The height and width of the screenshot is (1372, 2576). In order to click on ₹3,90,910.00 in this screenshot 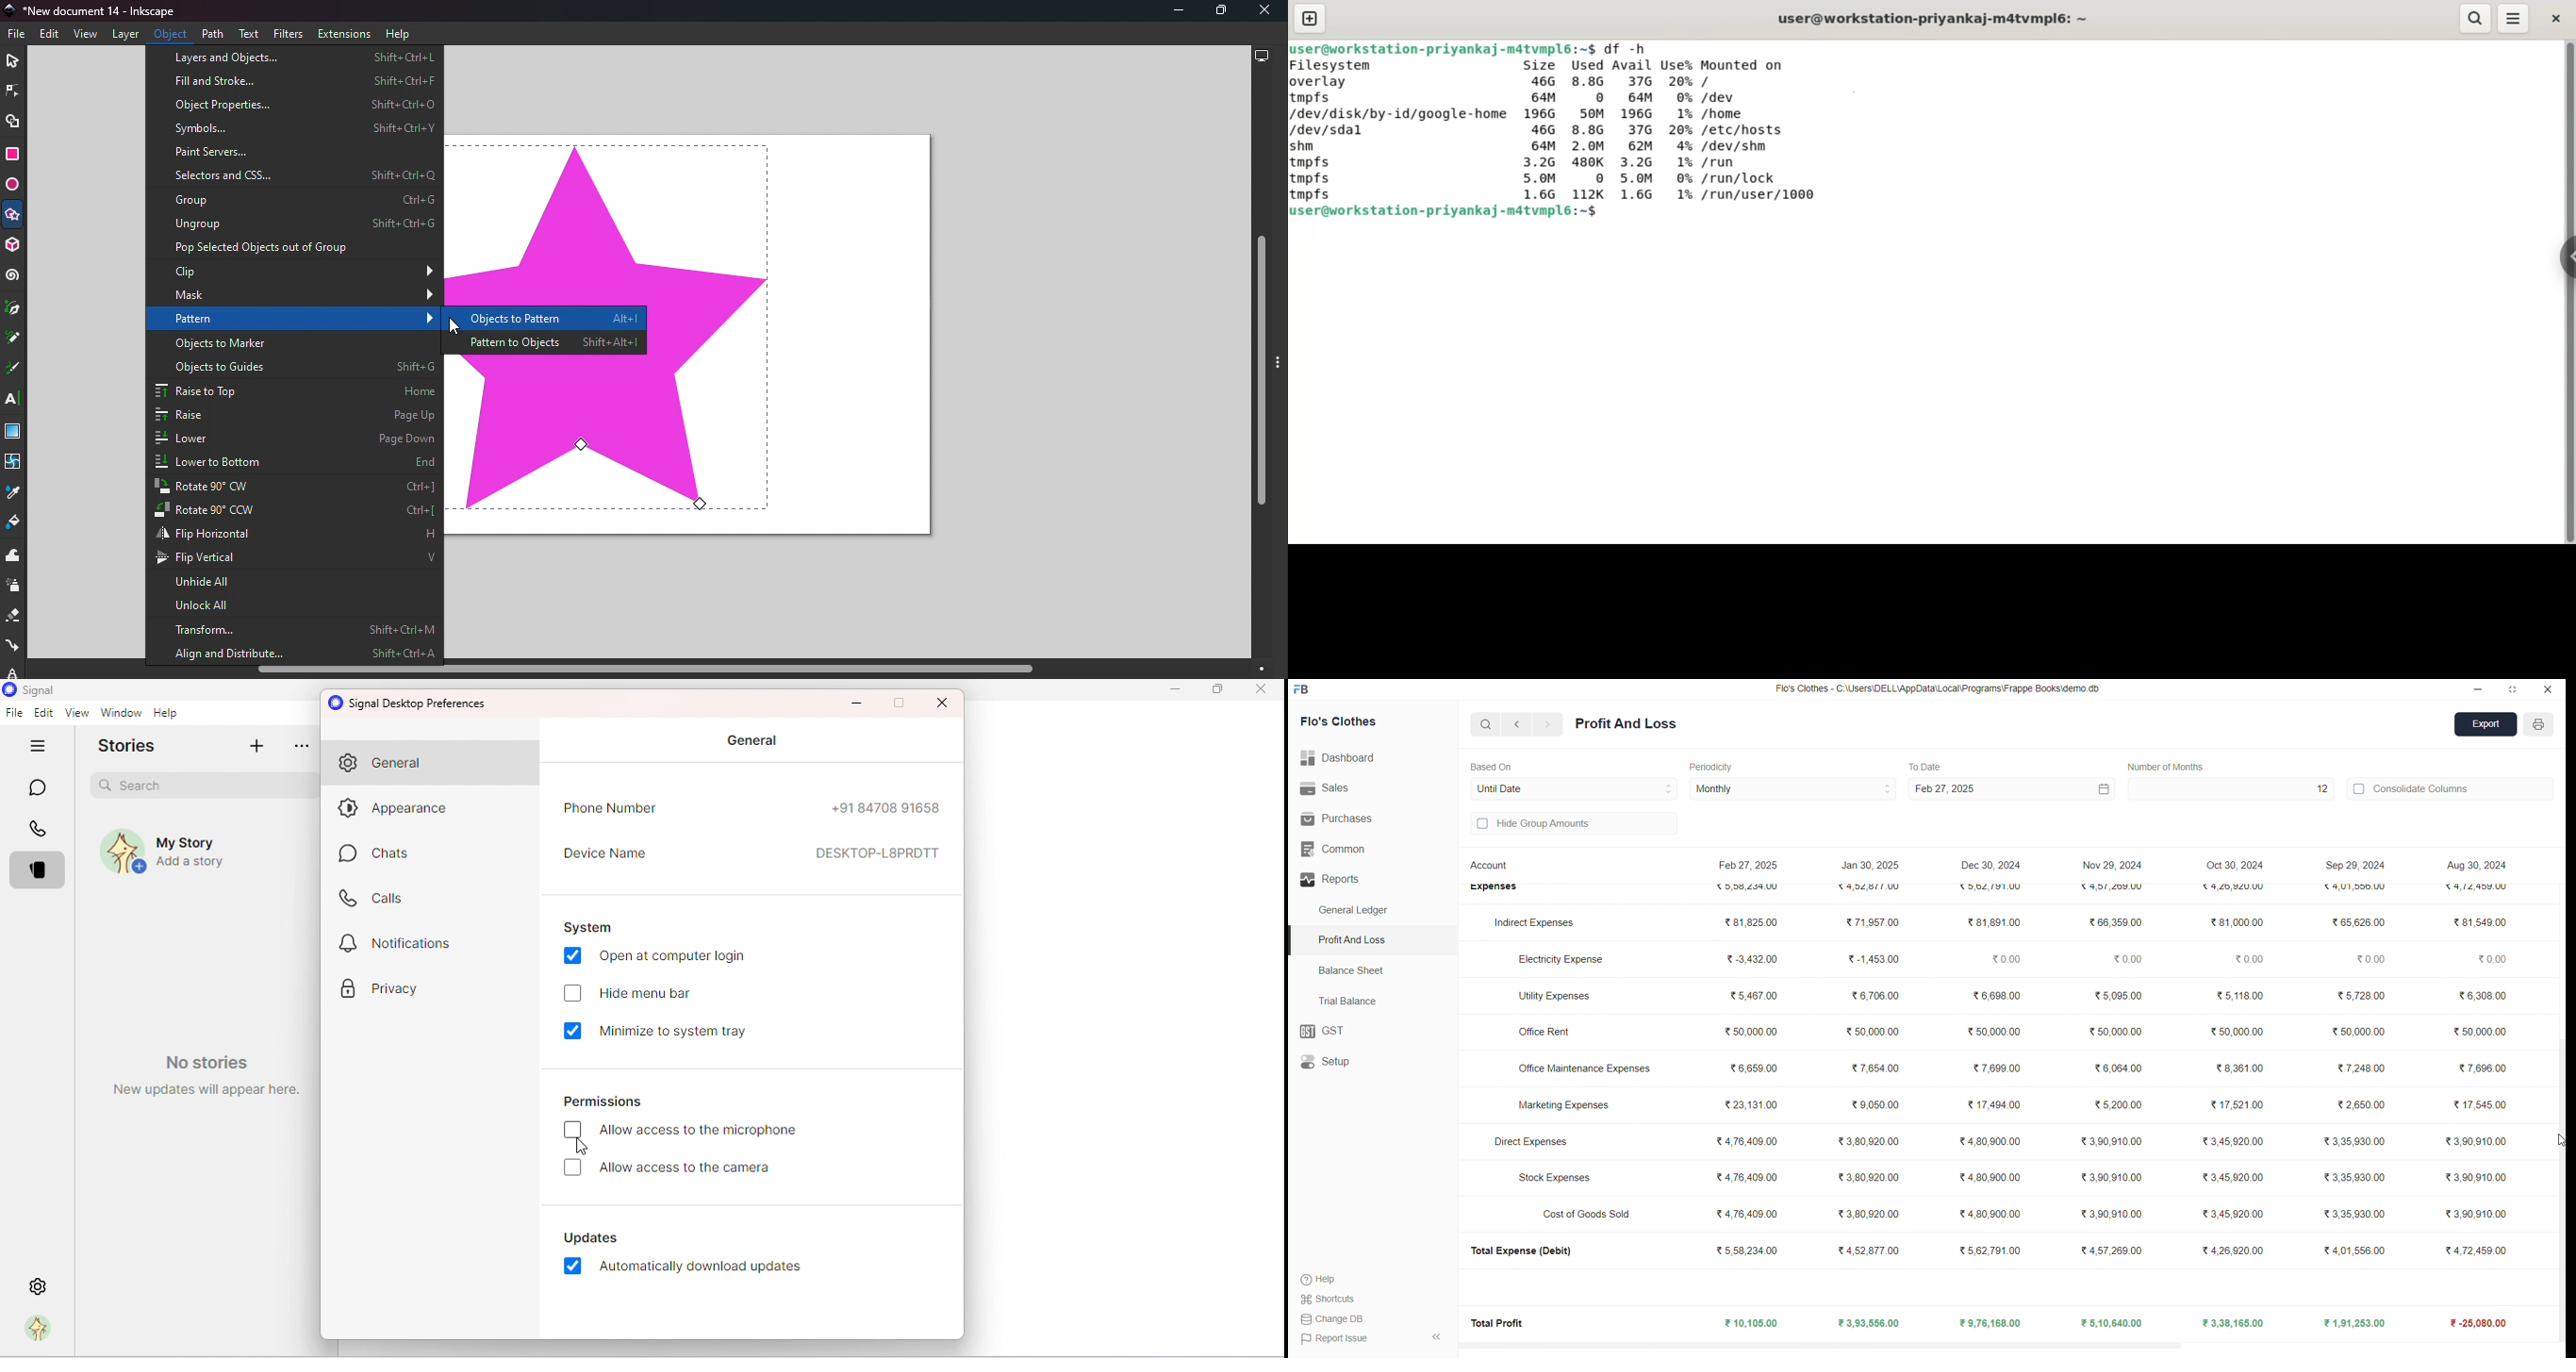, I will do `click(2112, 1214)`.